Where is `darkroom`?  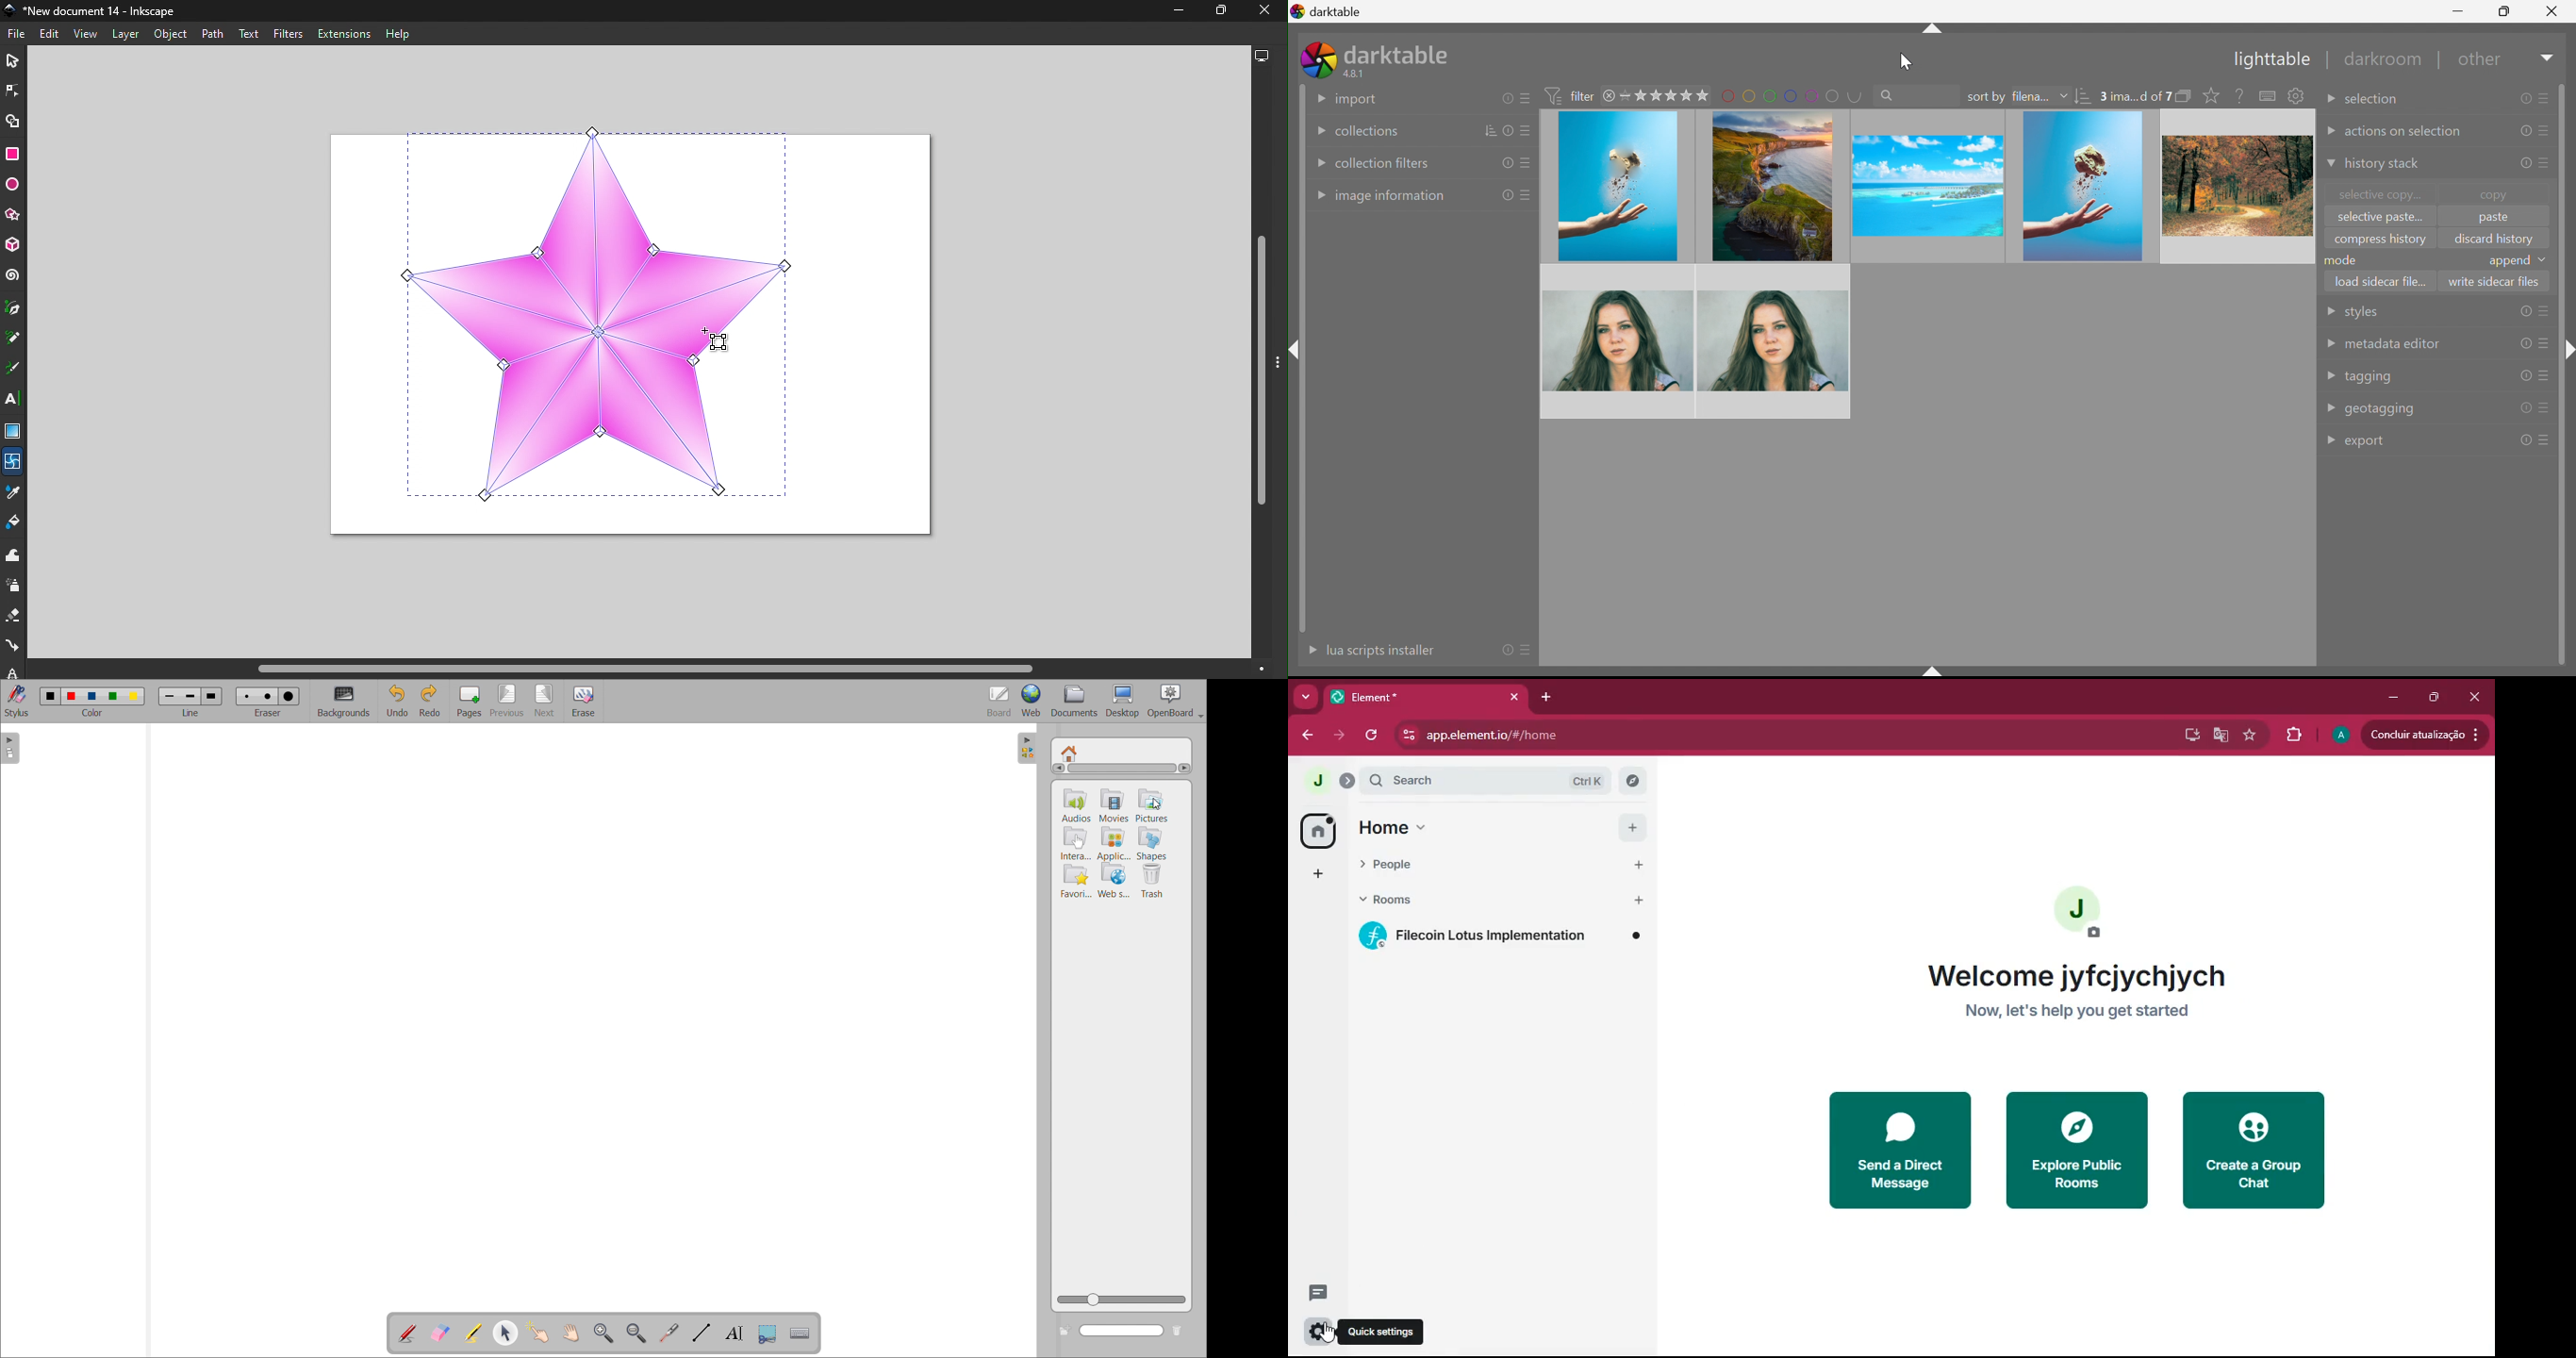 darkroom is located at coordinates (2385, 60).